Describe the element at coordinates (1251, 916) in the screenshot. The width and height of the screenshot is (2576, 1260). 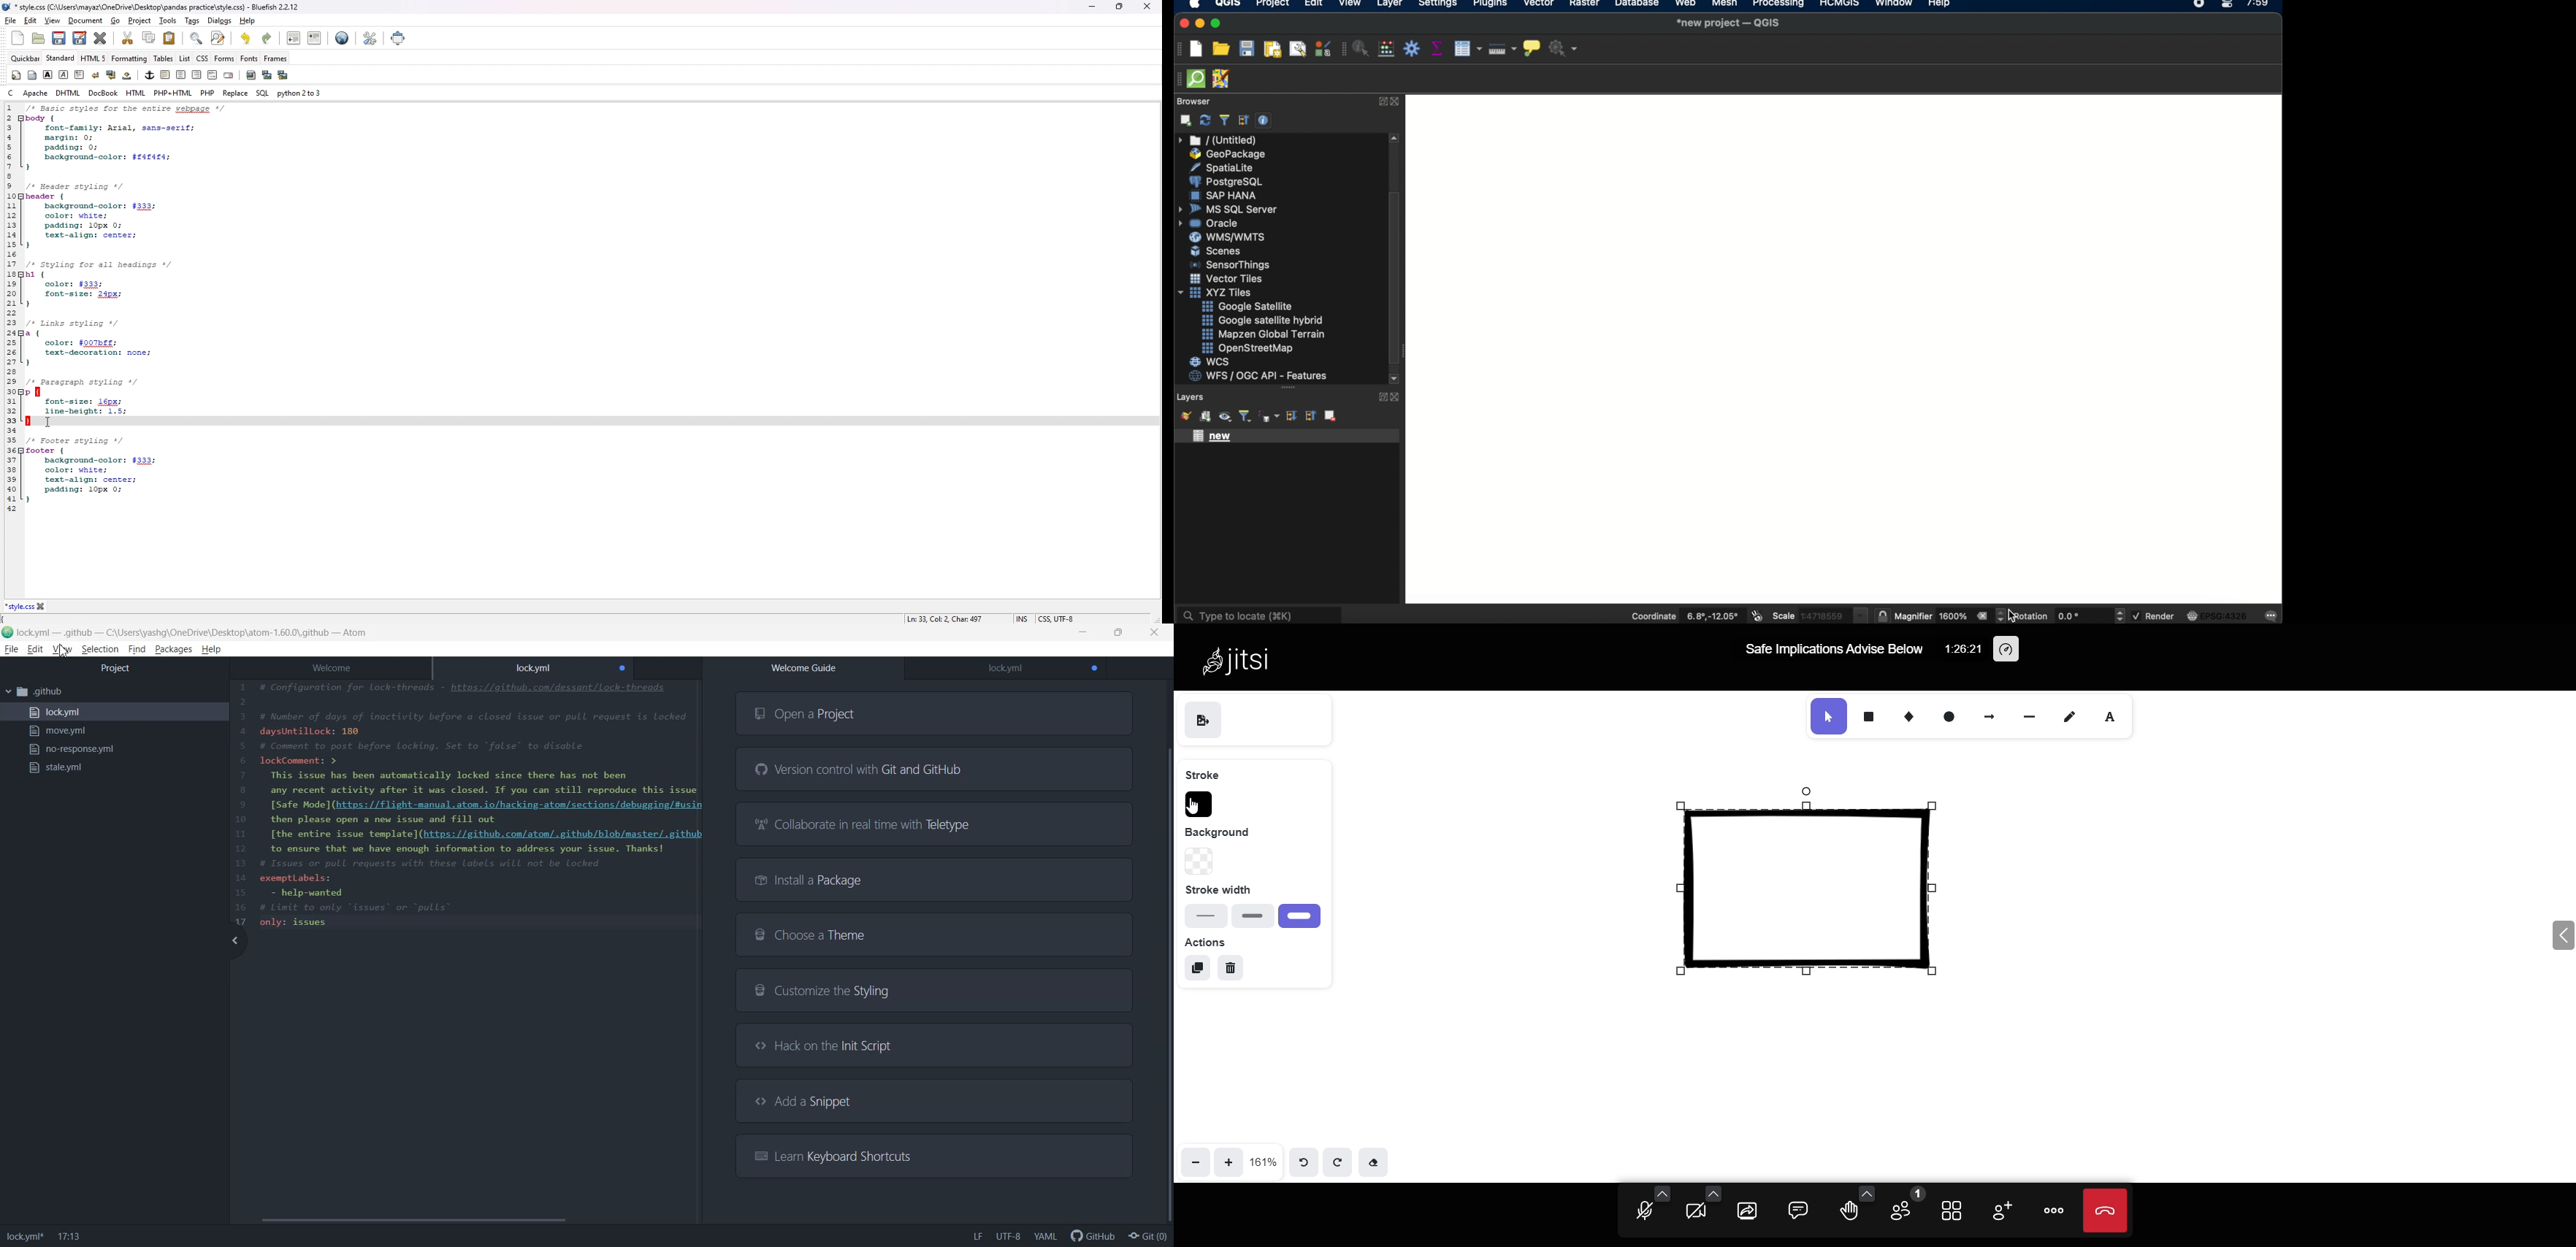
I see `bold` at that location.